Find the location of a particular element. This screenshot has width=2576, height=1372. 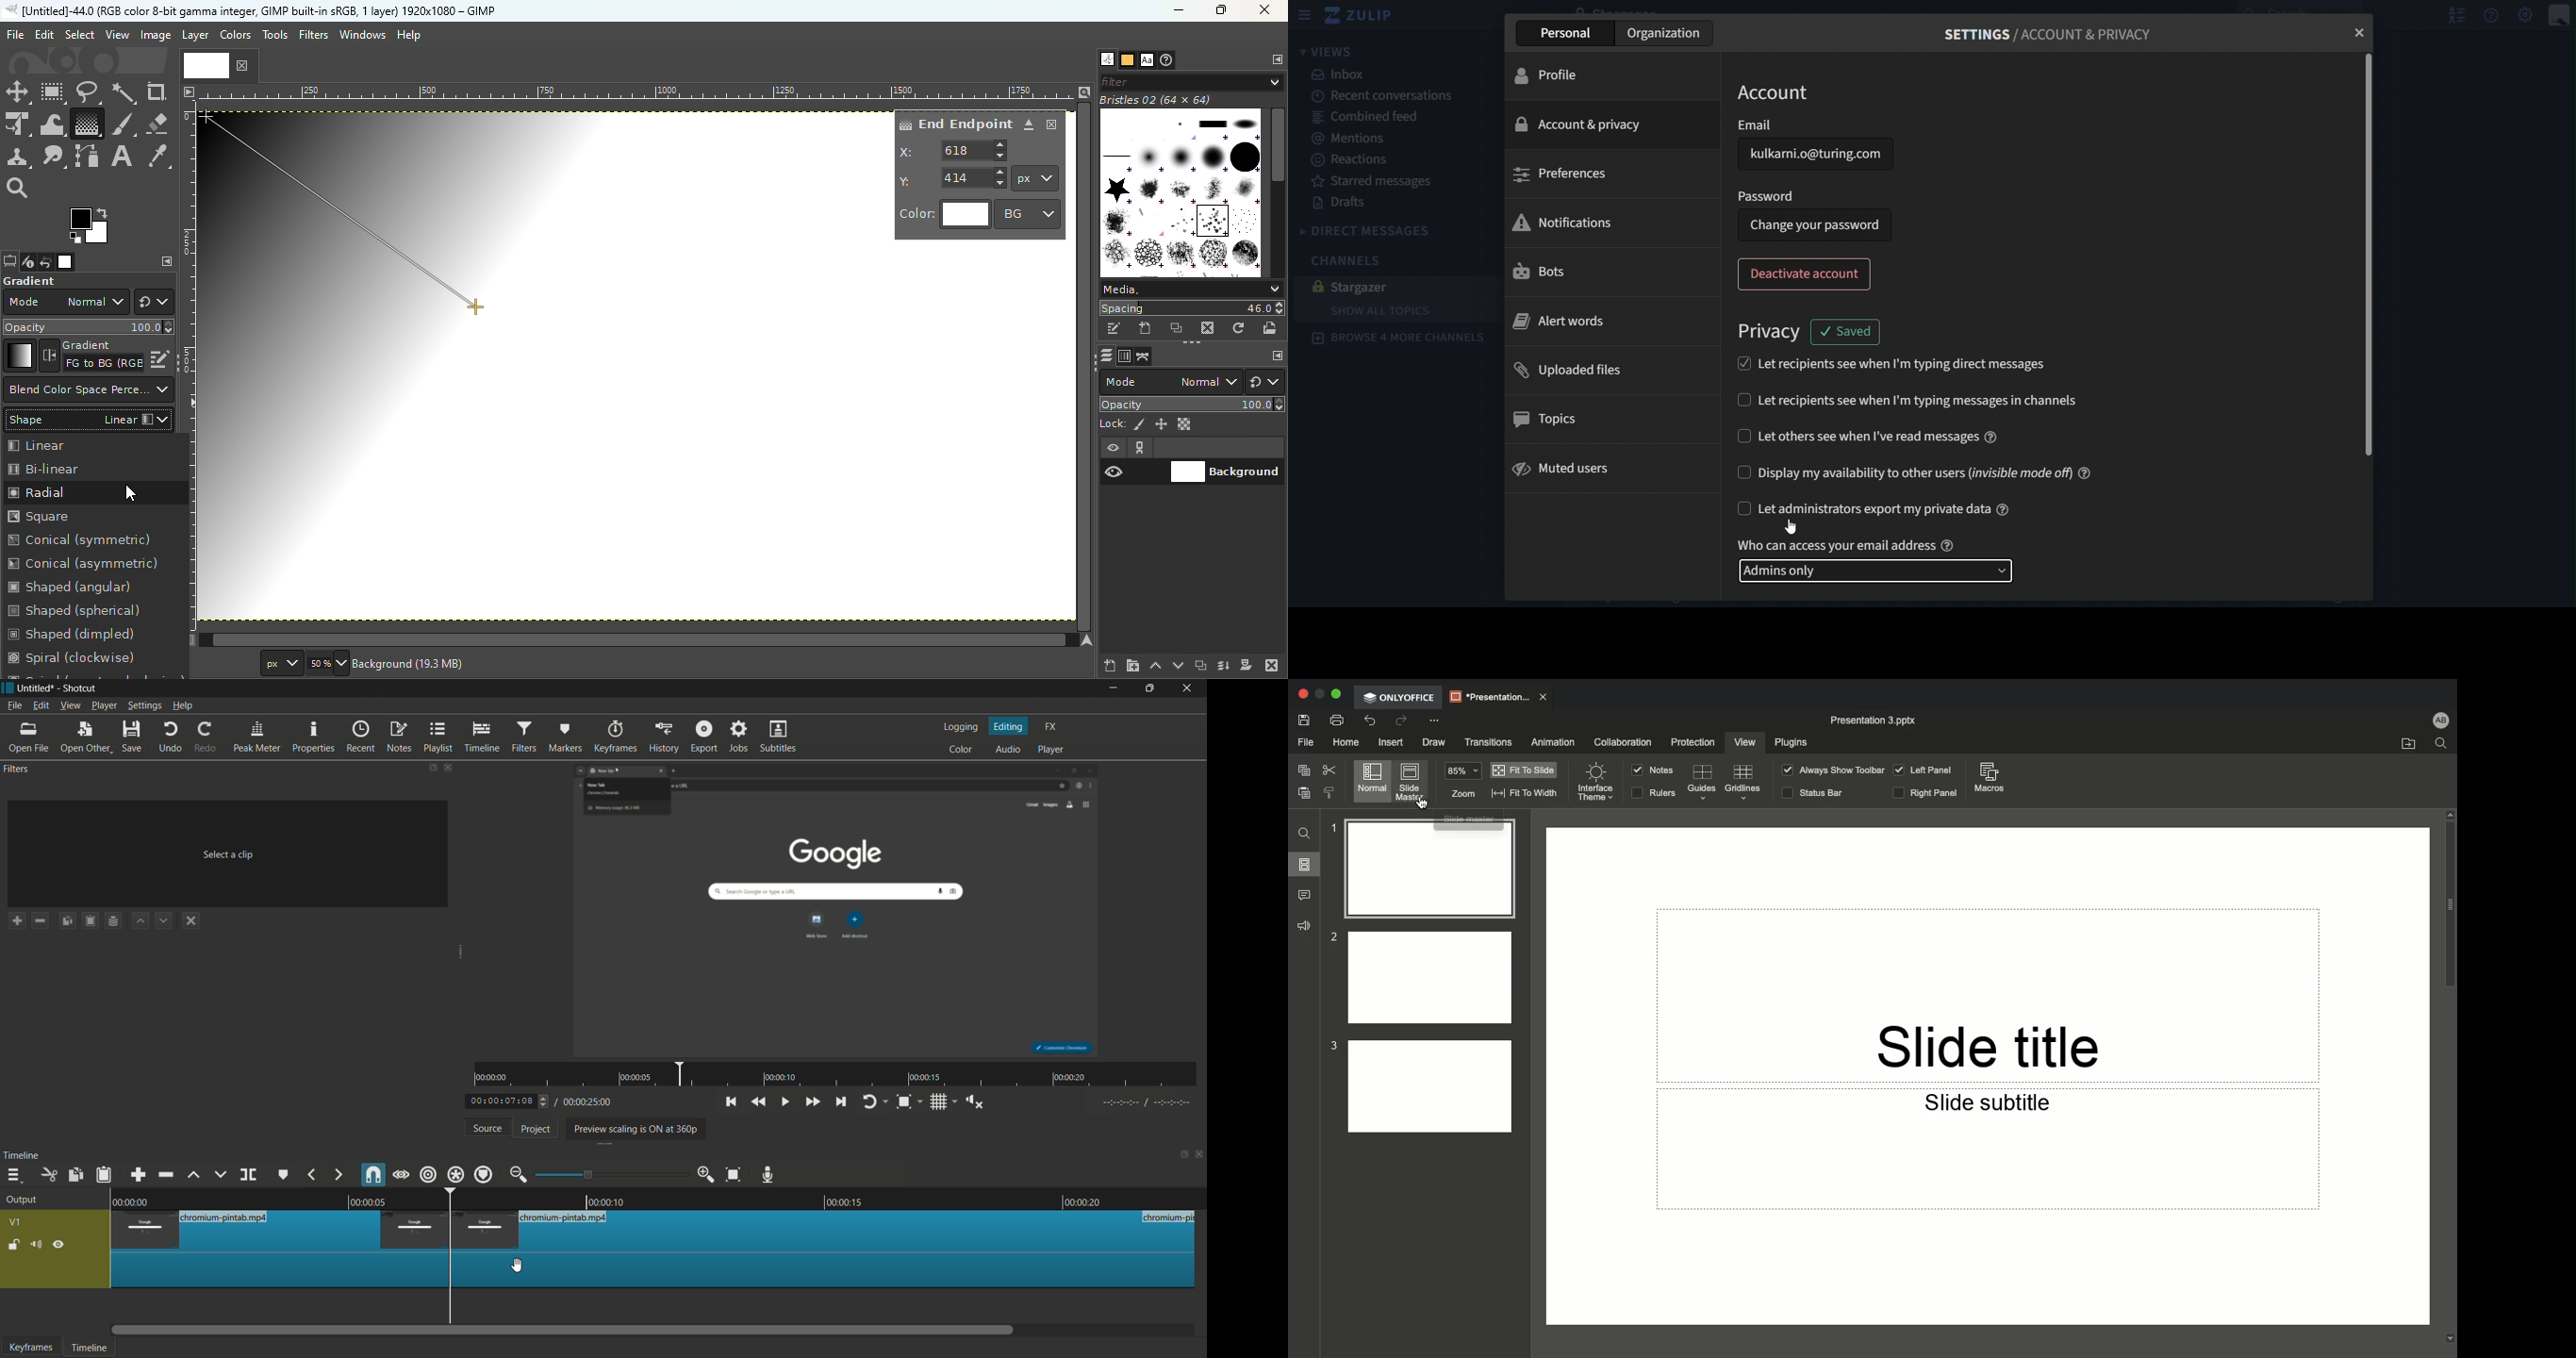

paste filters is located at coordinates (91, 920).